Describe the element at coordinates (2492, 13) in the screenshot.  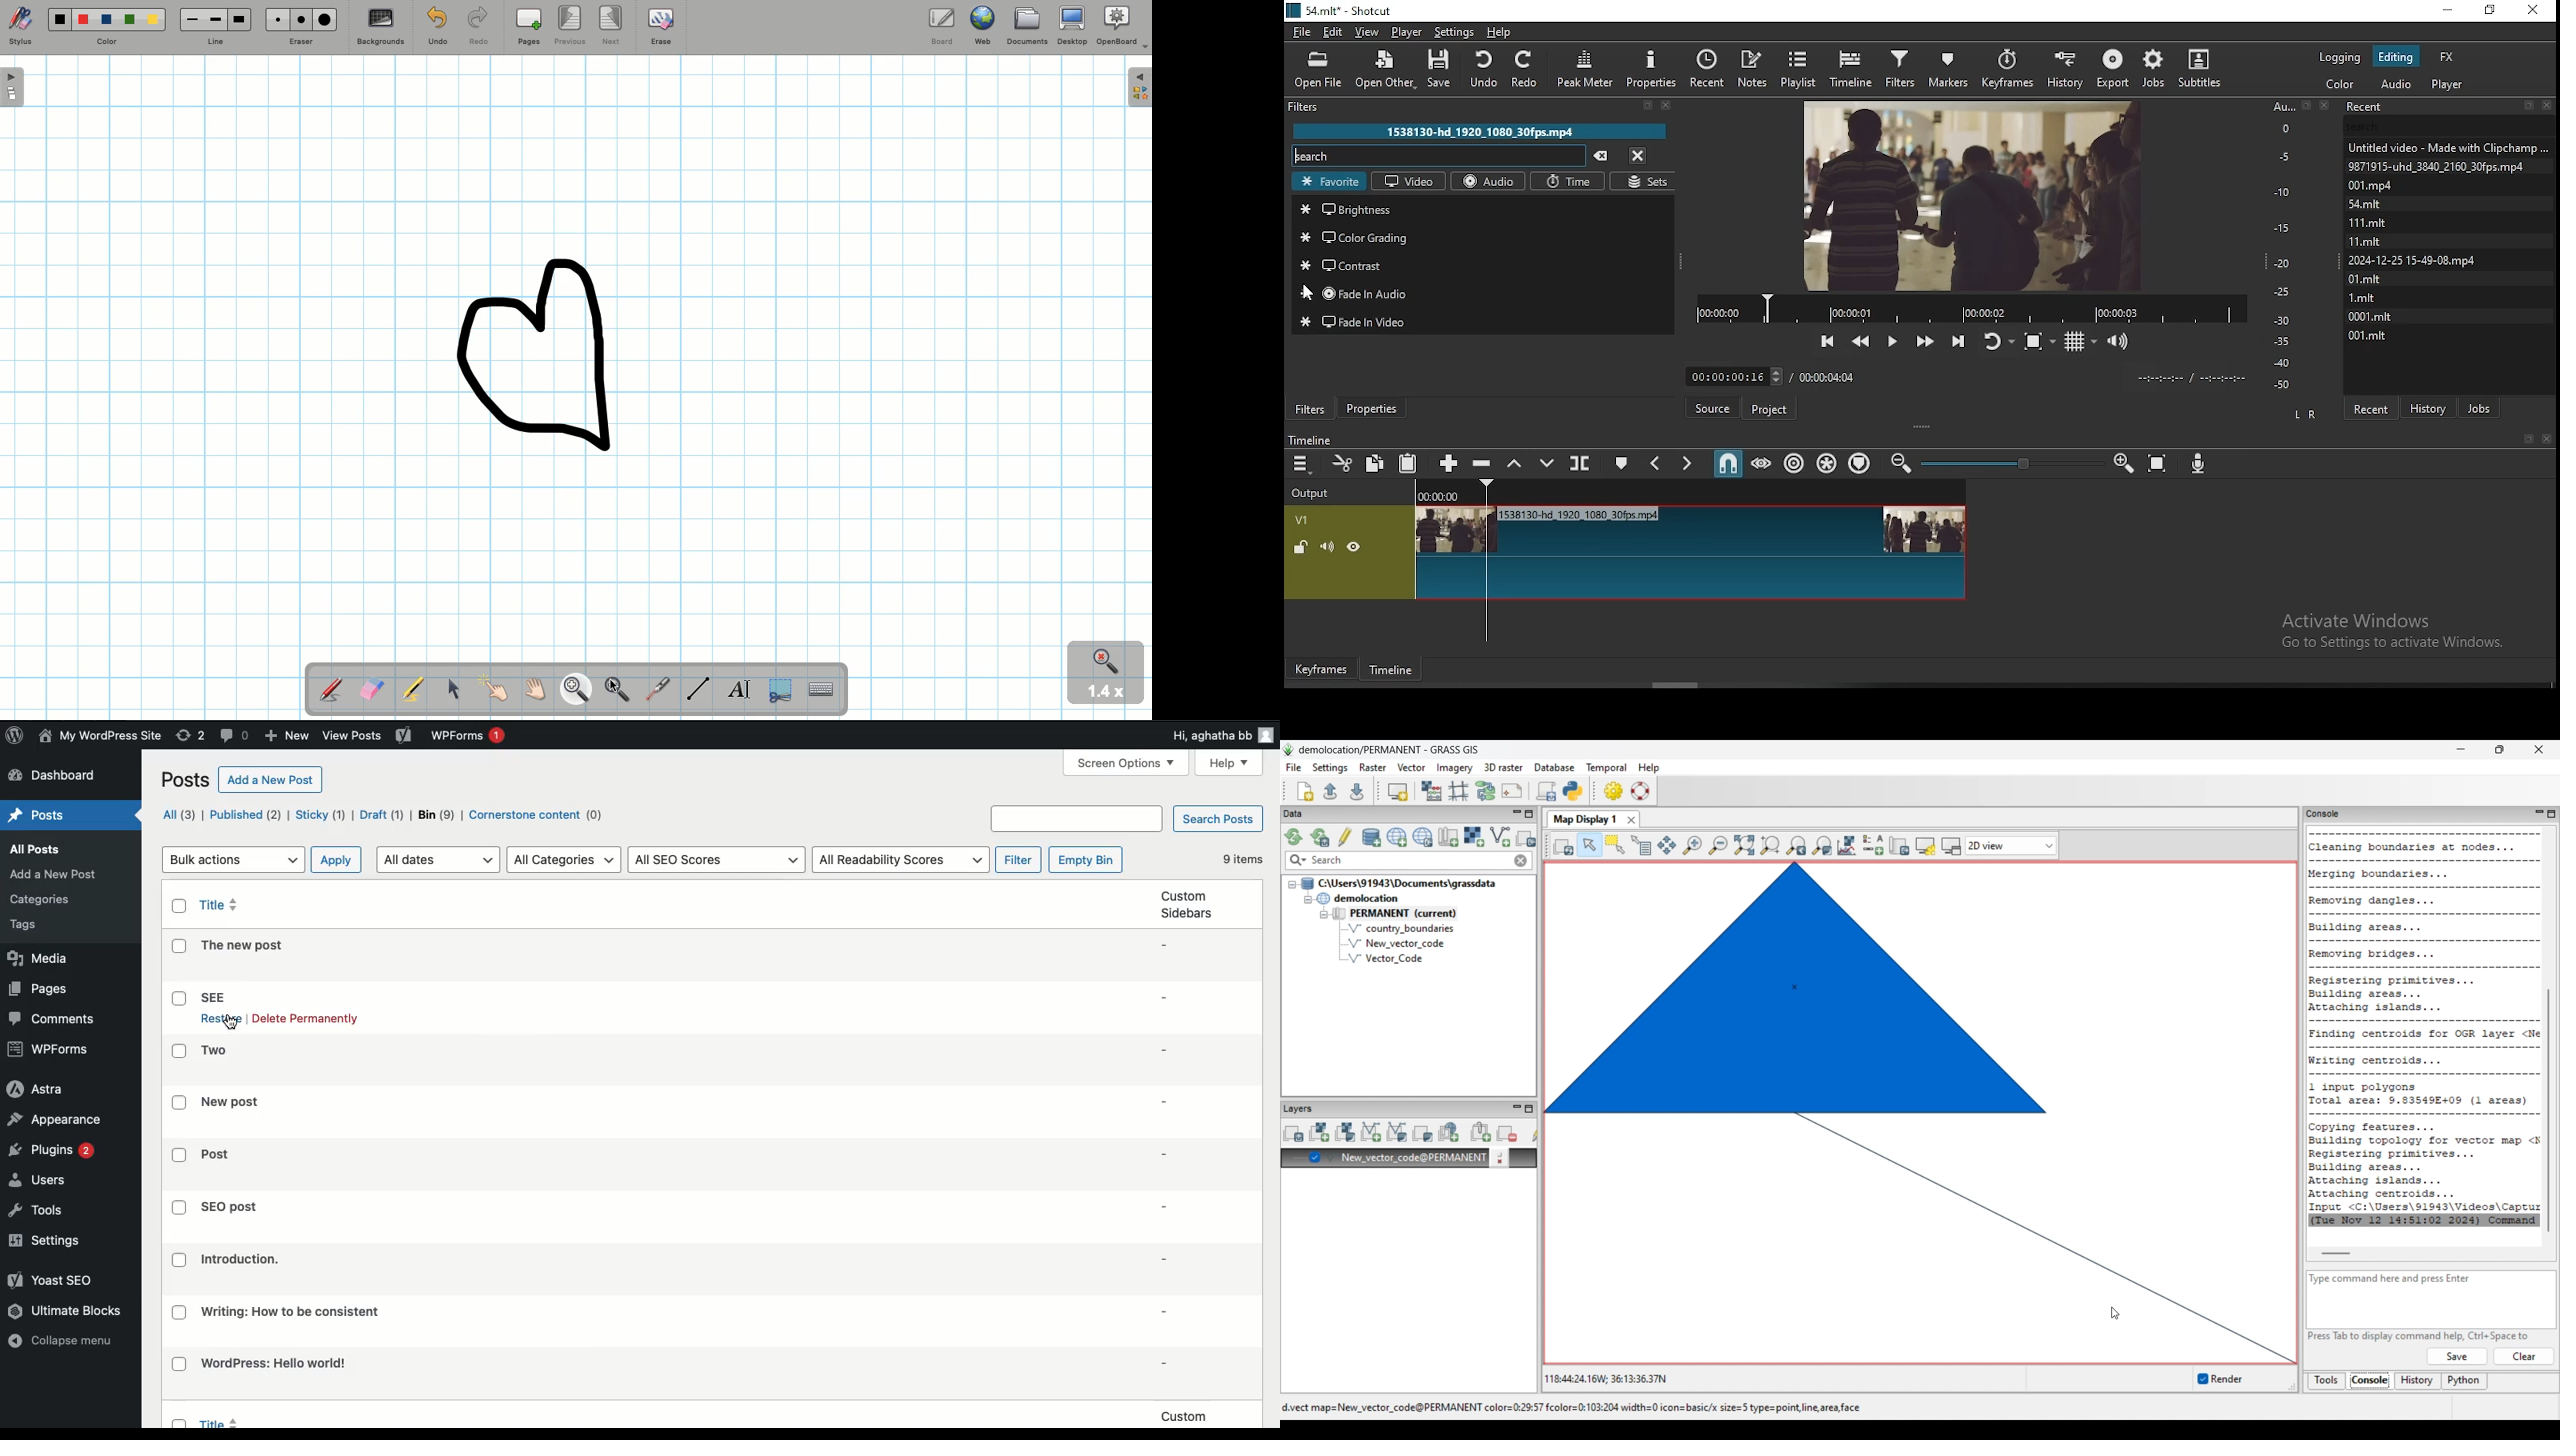
I see `restore` at that location.